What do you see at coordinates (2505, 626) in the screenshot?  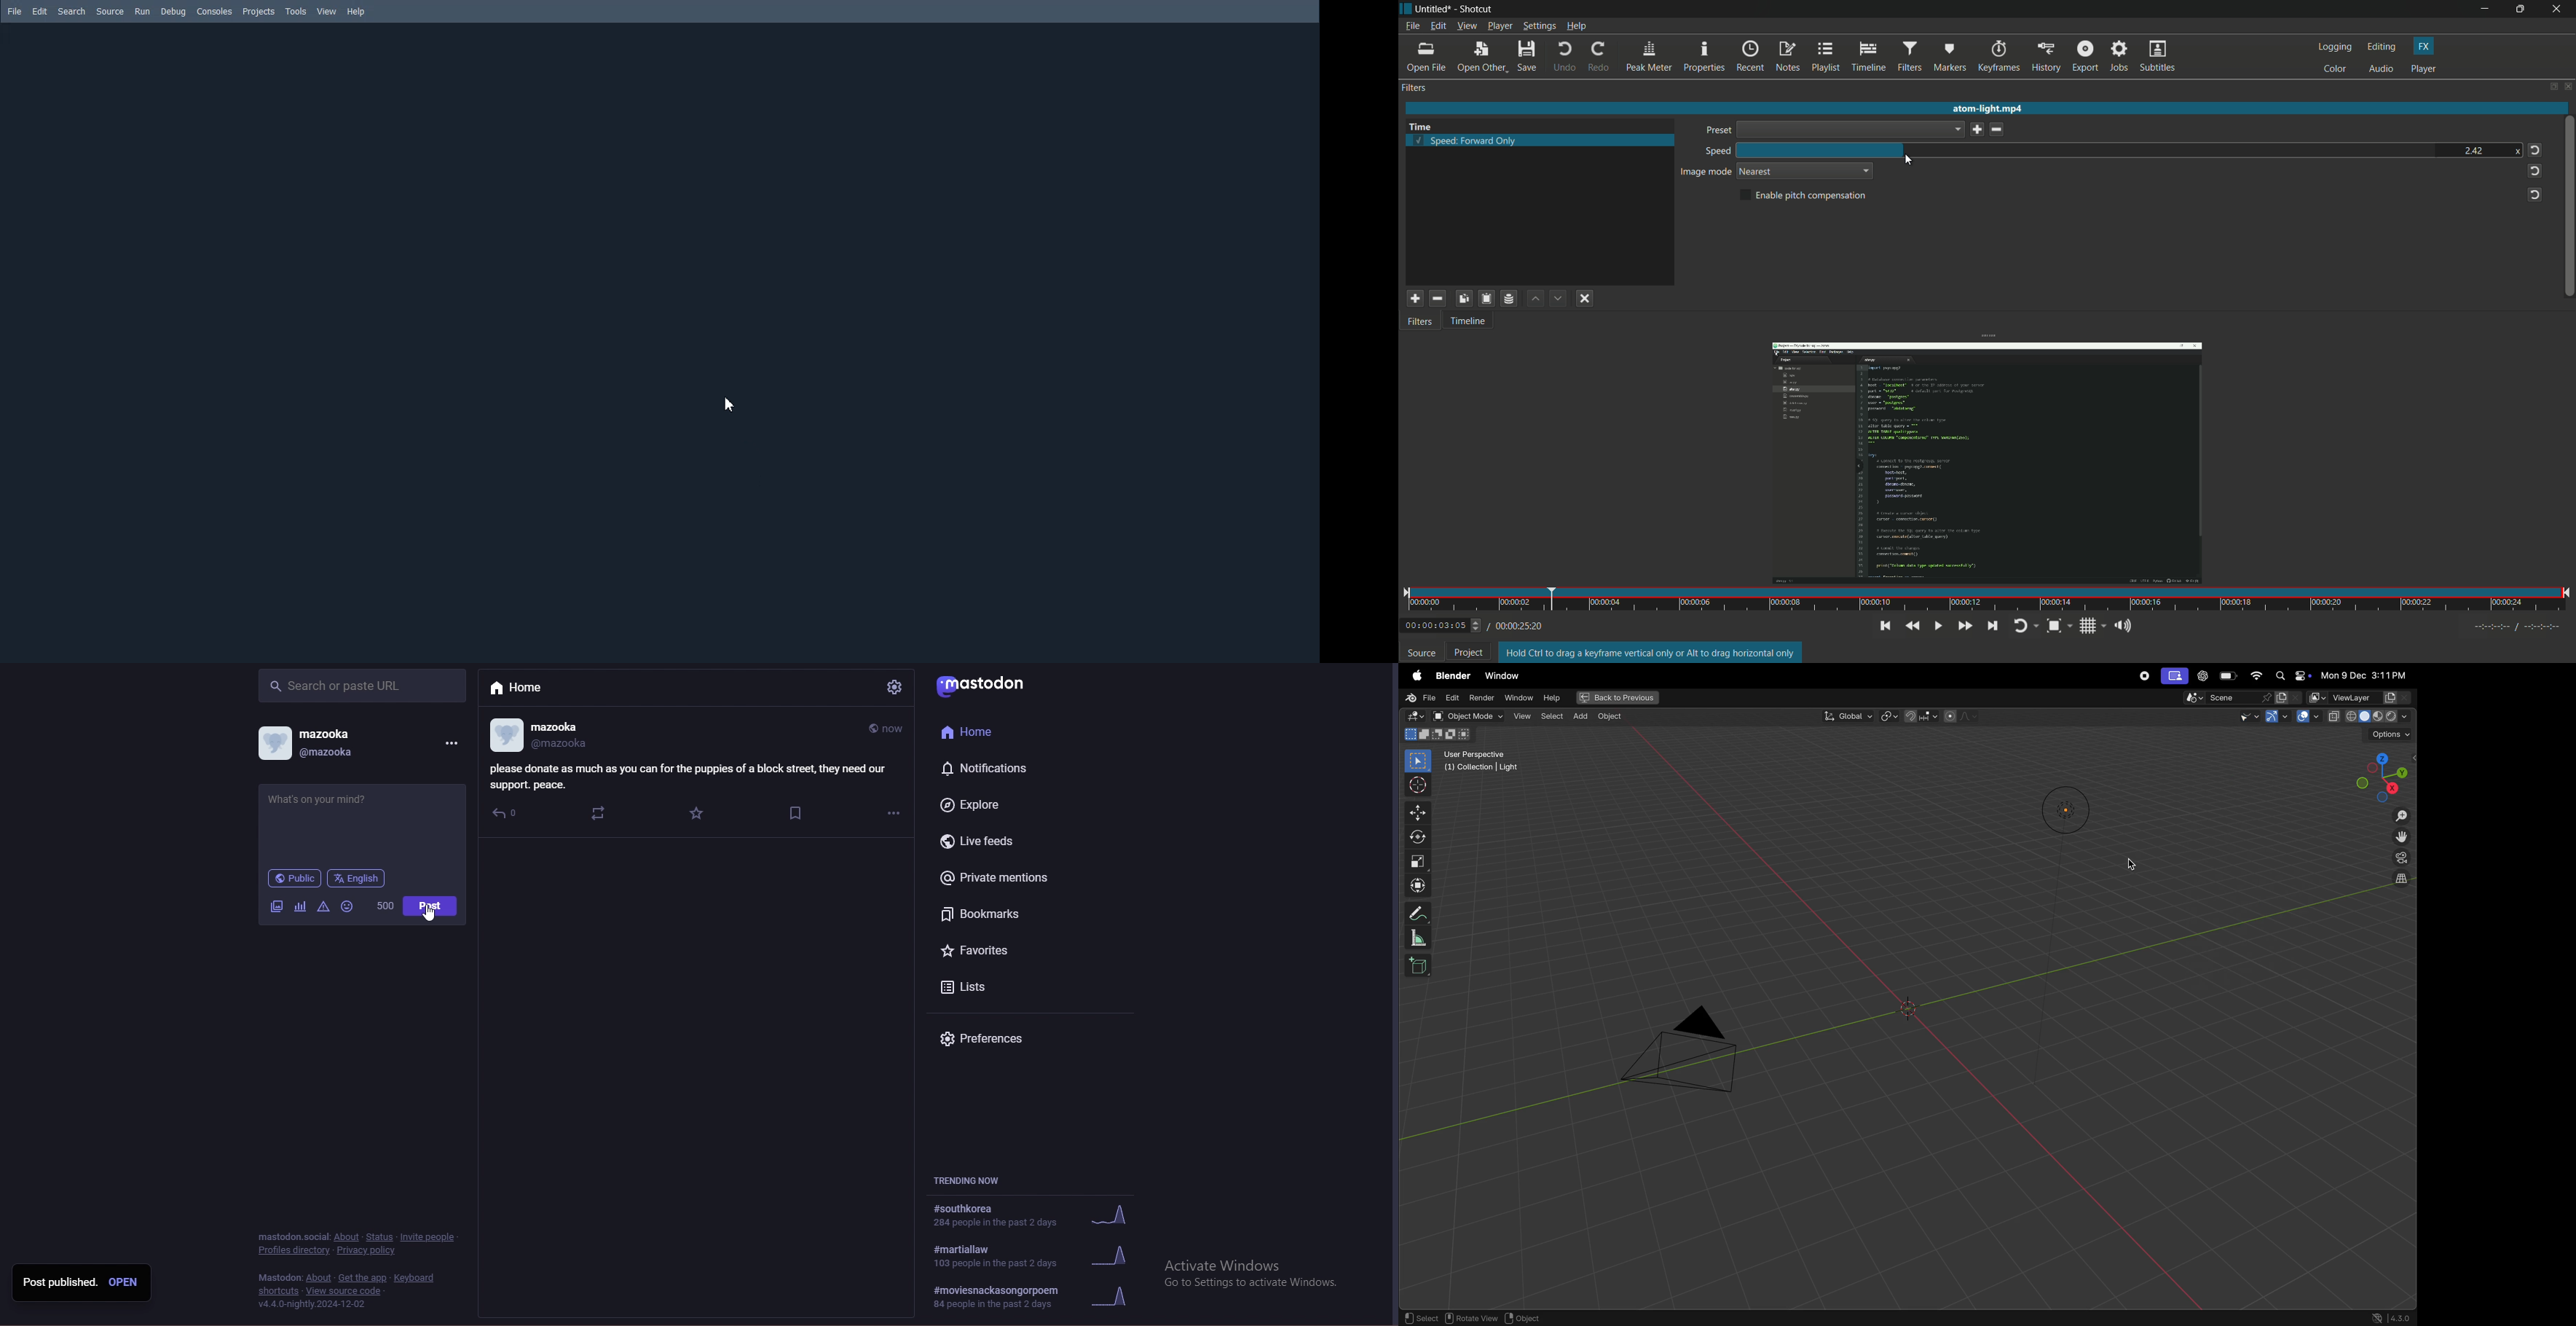 I see `Timecodes` at bounding box center [2505, 626].